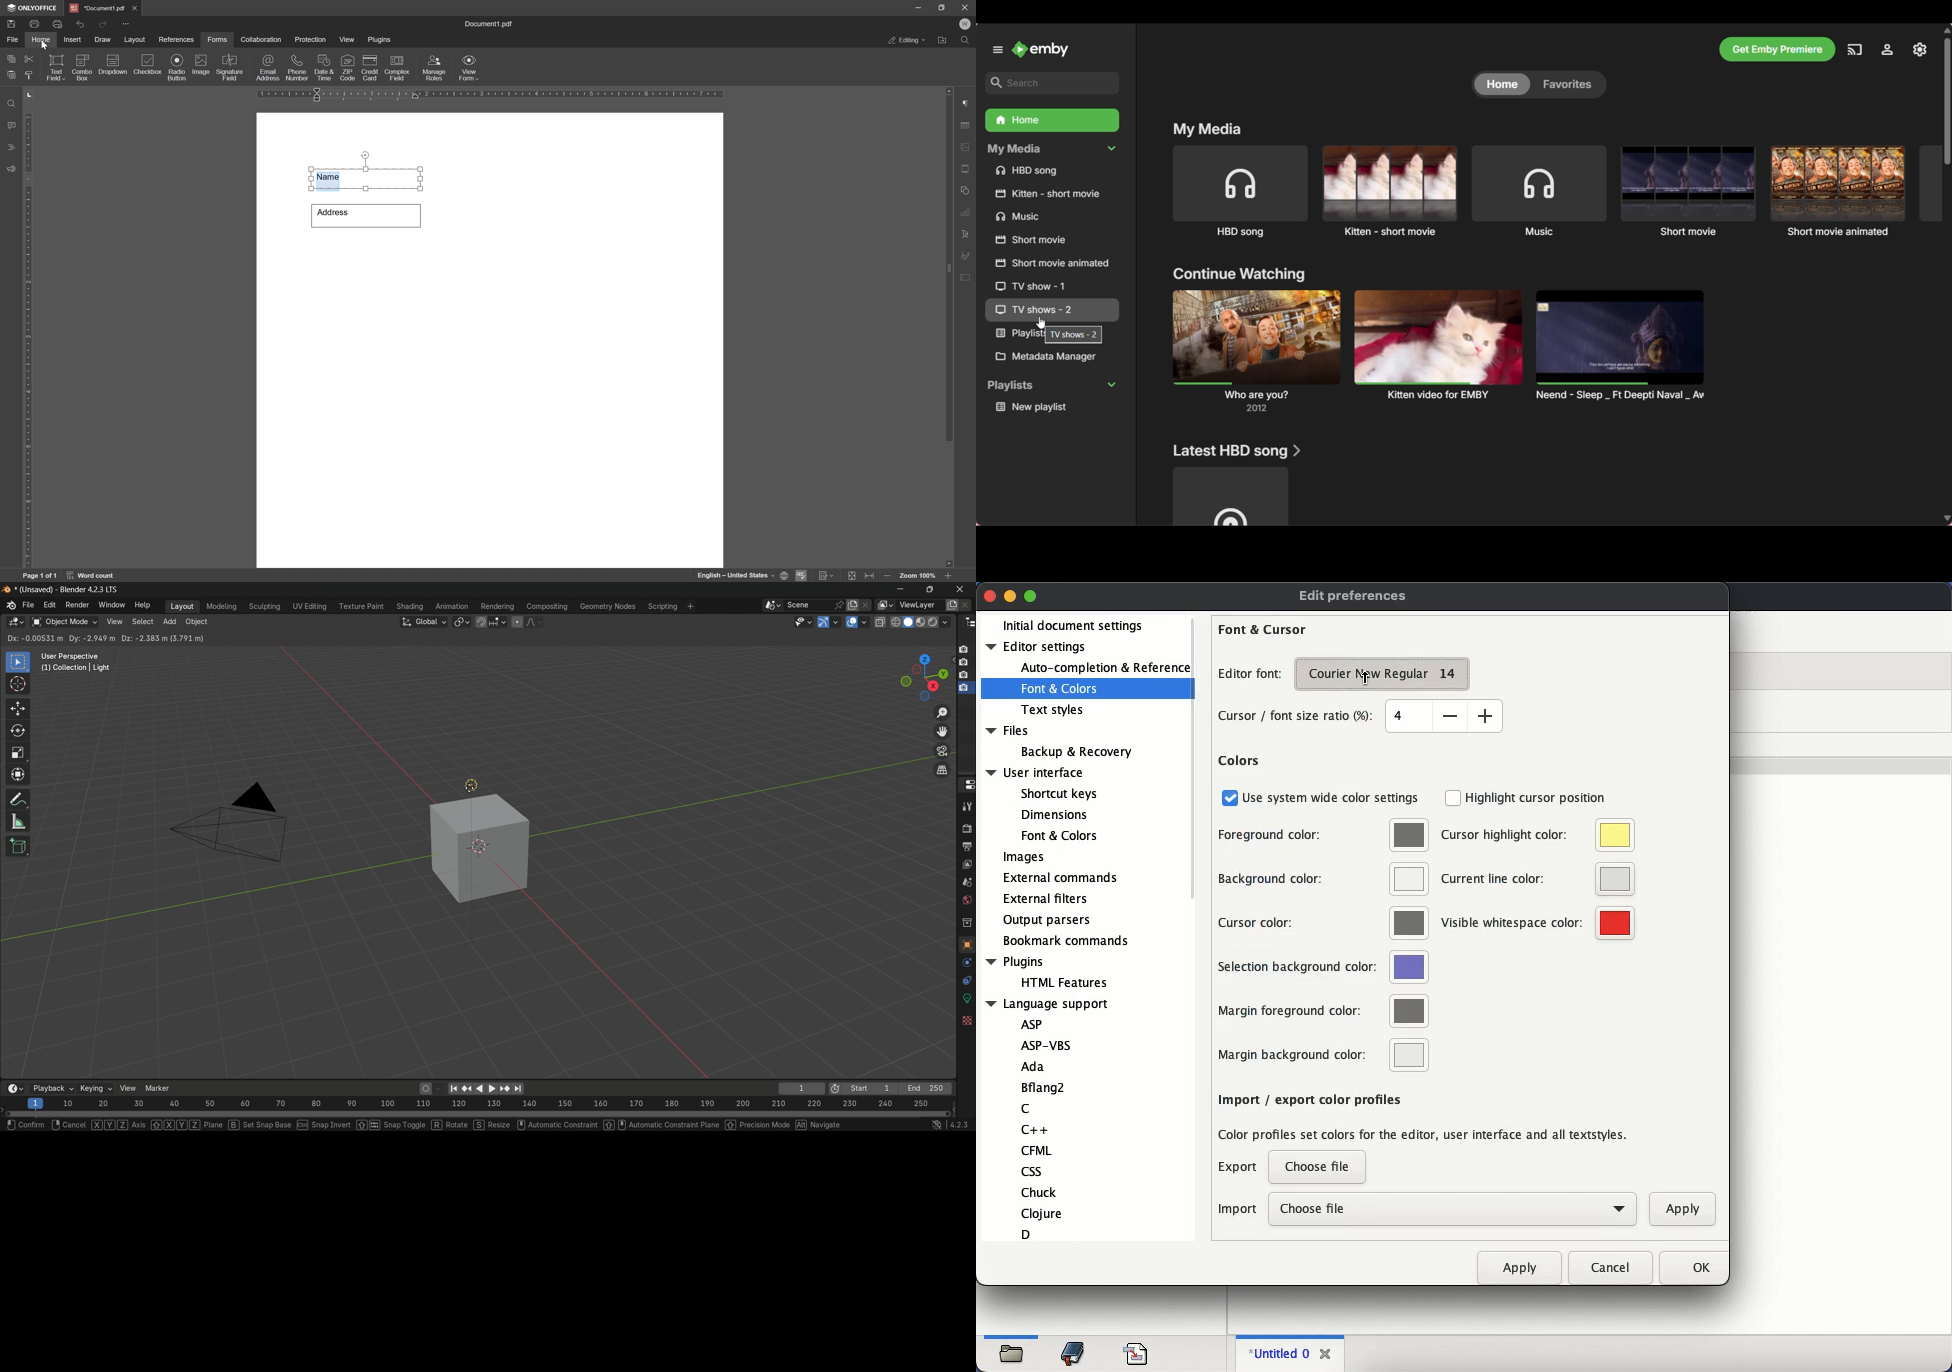 The width and height of the screenshot is (1960, 1372). Describe the element at coordinates (186, 1123) in the screenshot. I see `plane` at that location.